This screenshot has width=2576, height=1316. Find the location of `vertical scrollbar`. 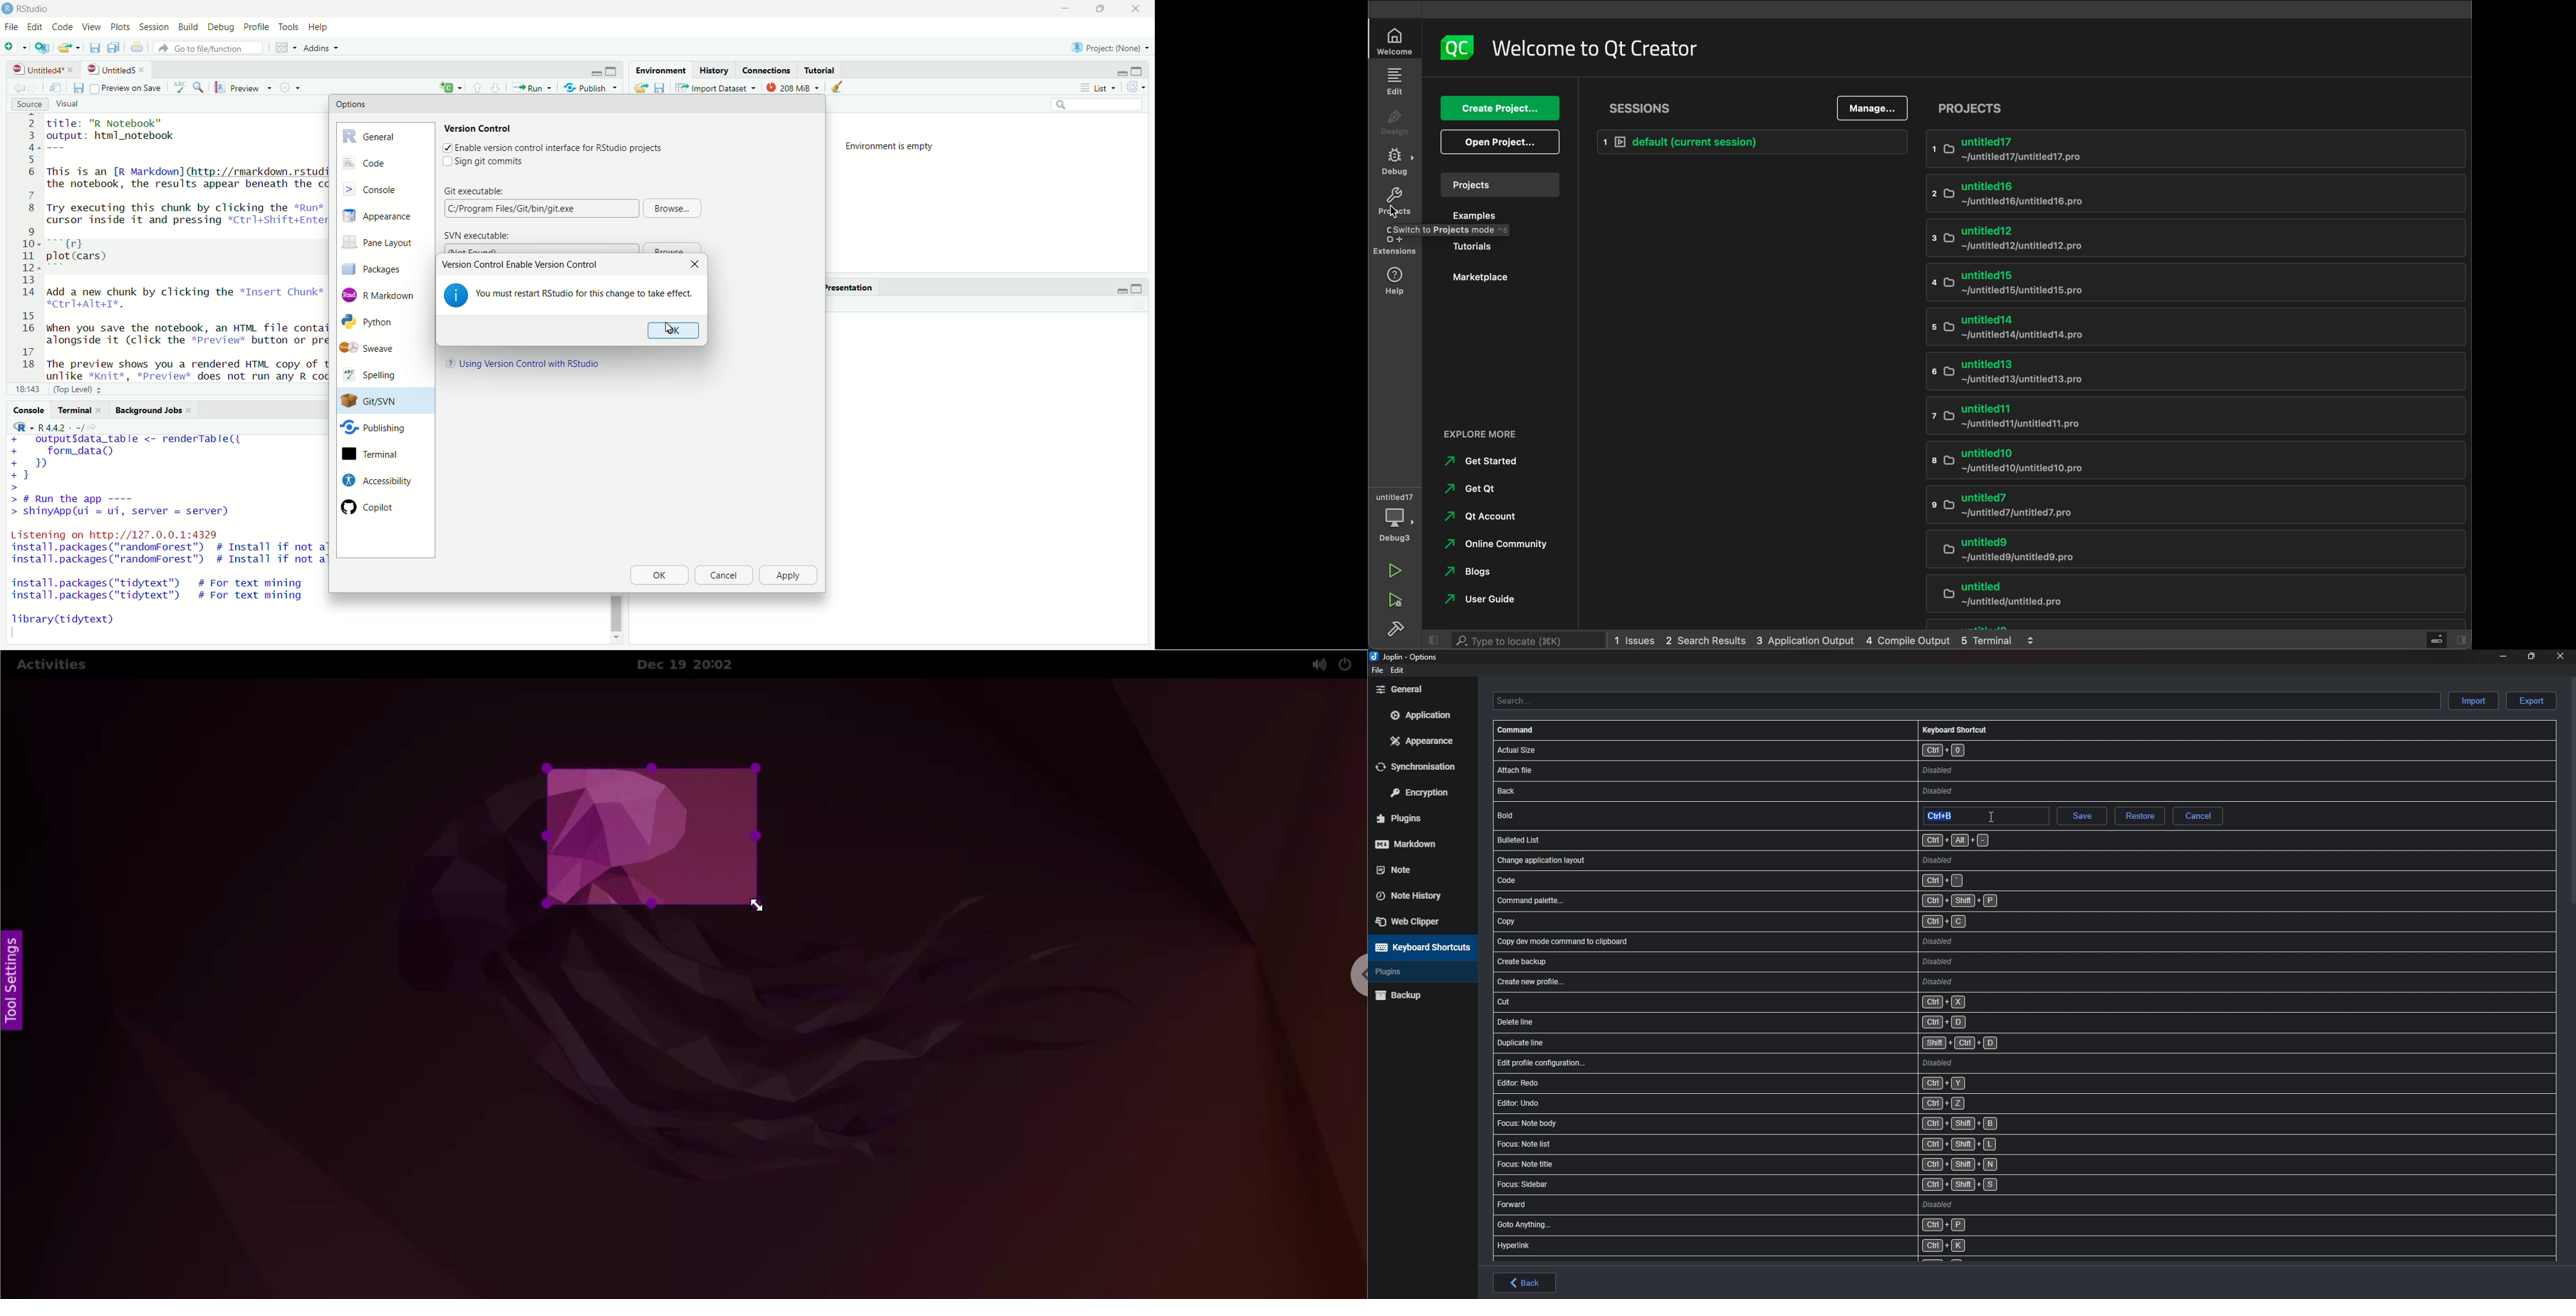

vertical scrollbar is located at coordinates (616, 613).